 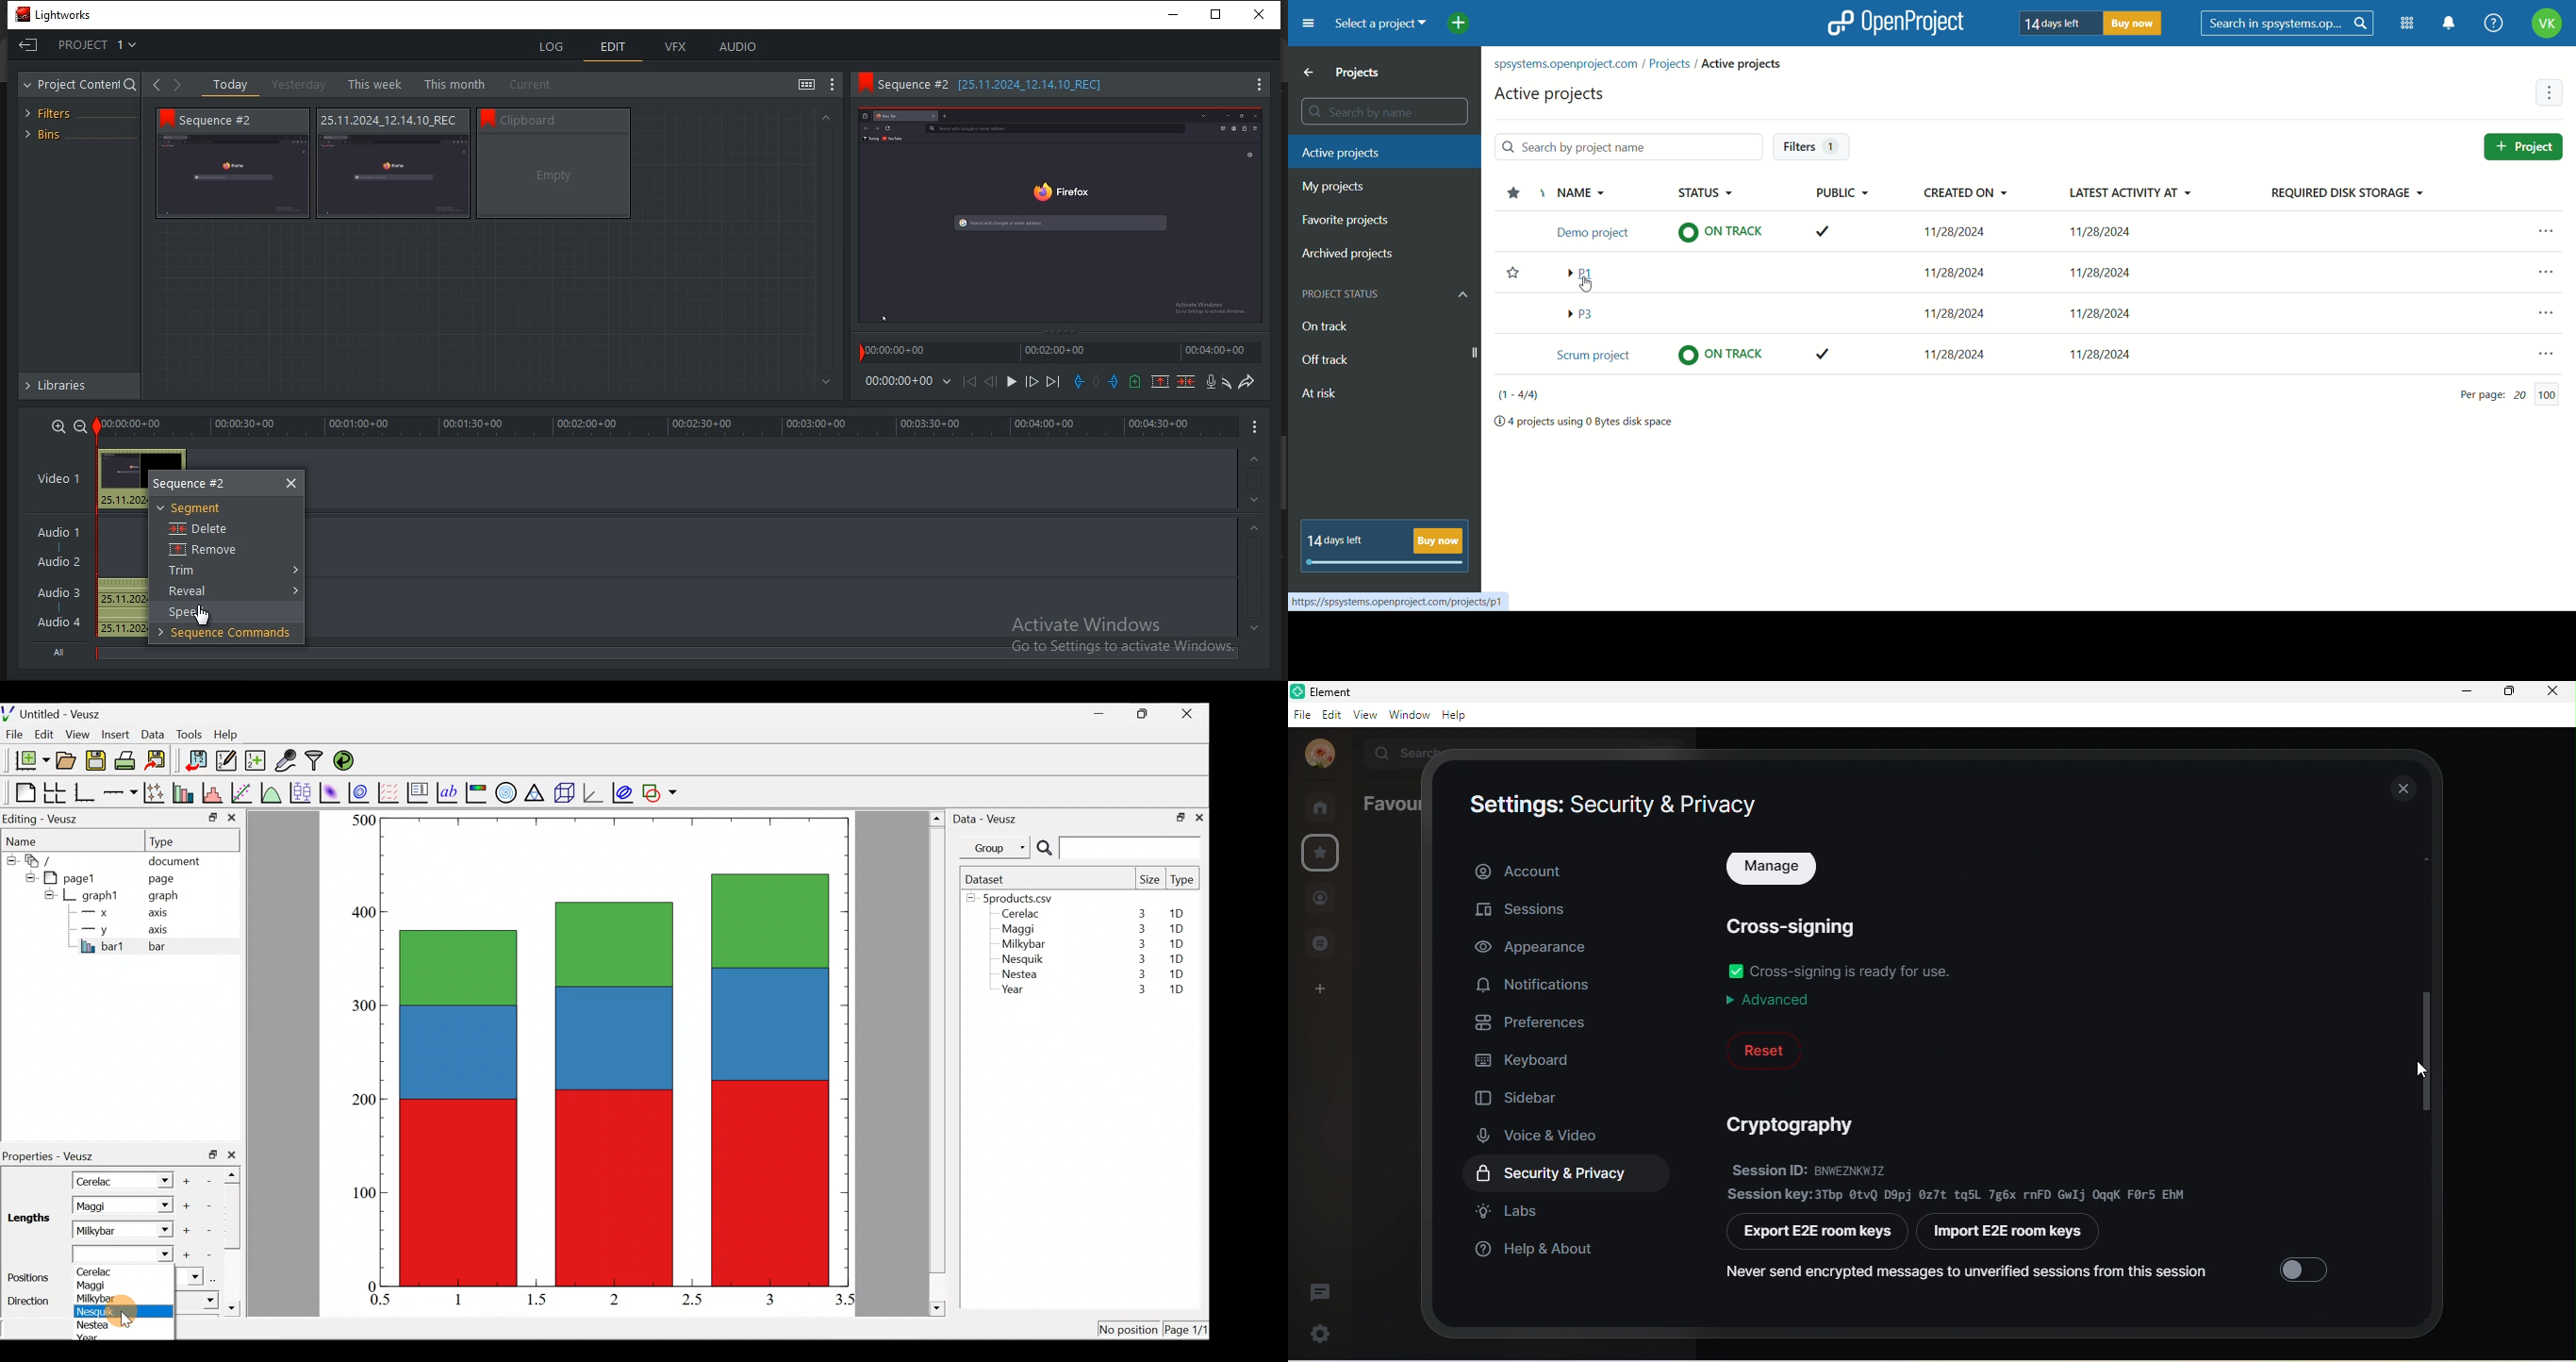 I want to click on toggle switch, so click(x=1736, y=971).